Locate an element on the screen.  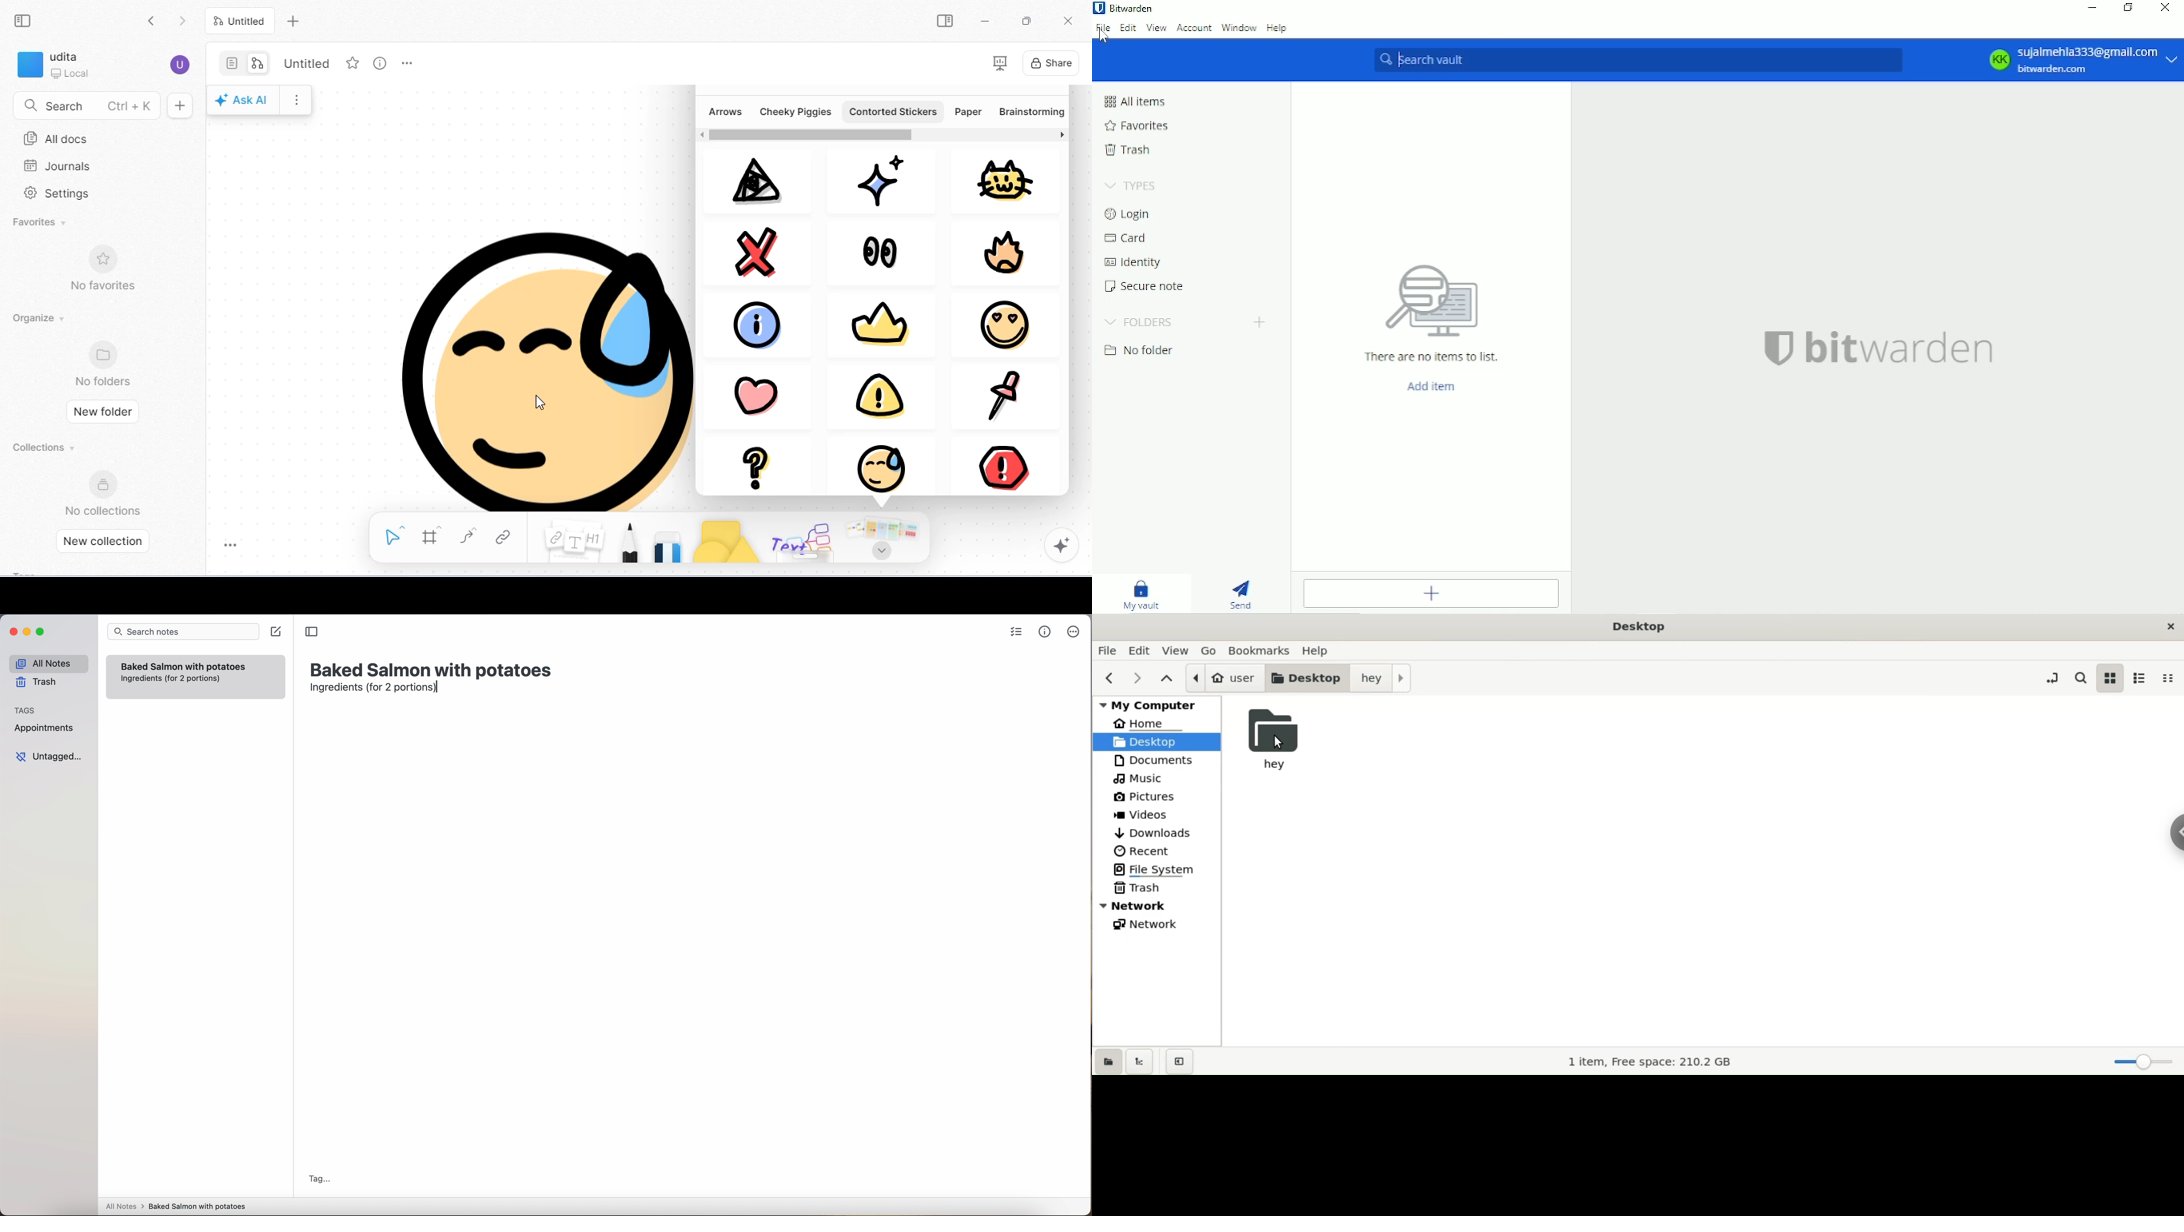
new collection is located at coordinates (108, 542).